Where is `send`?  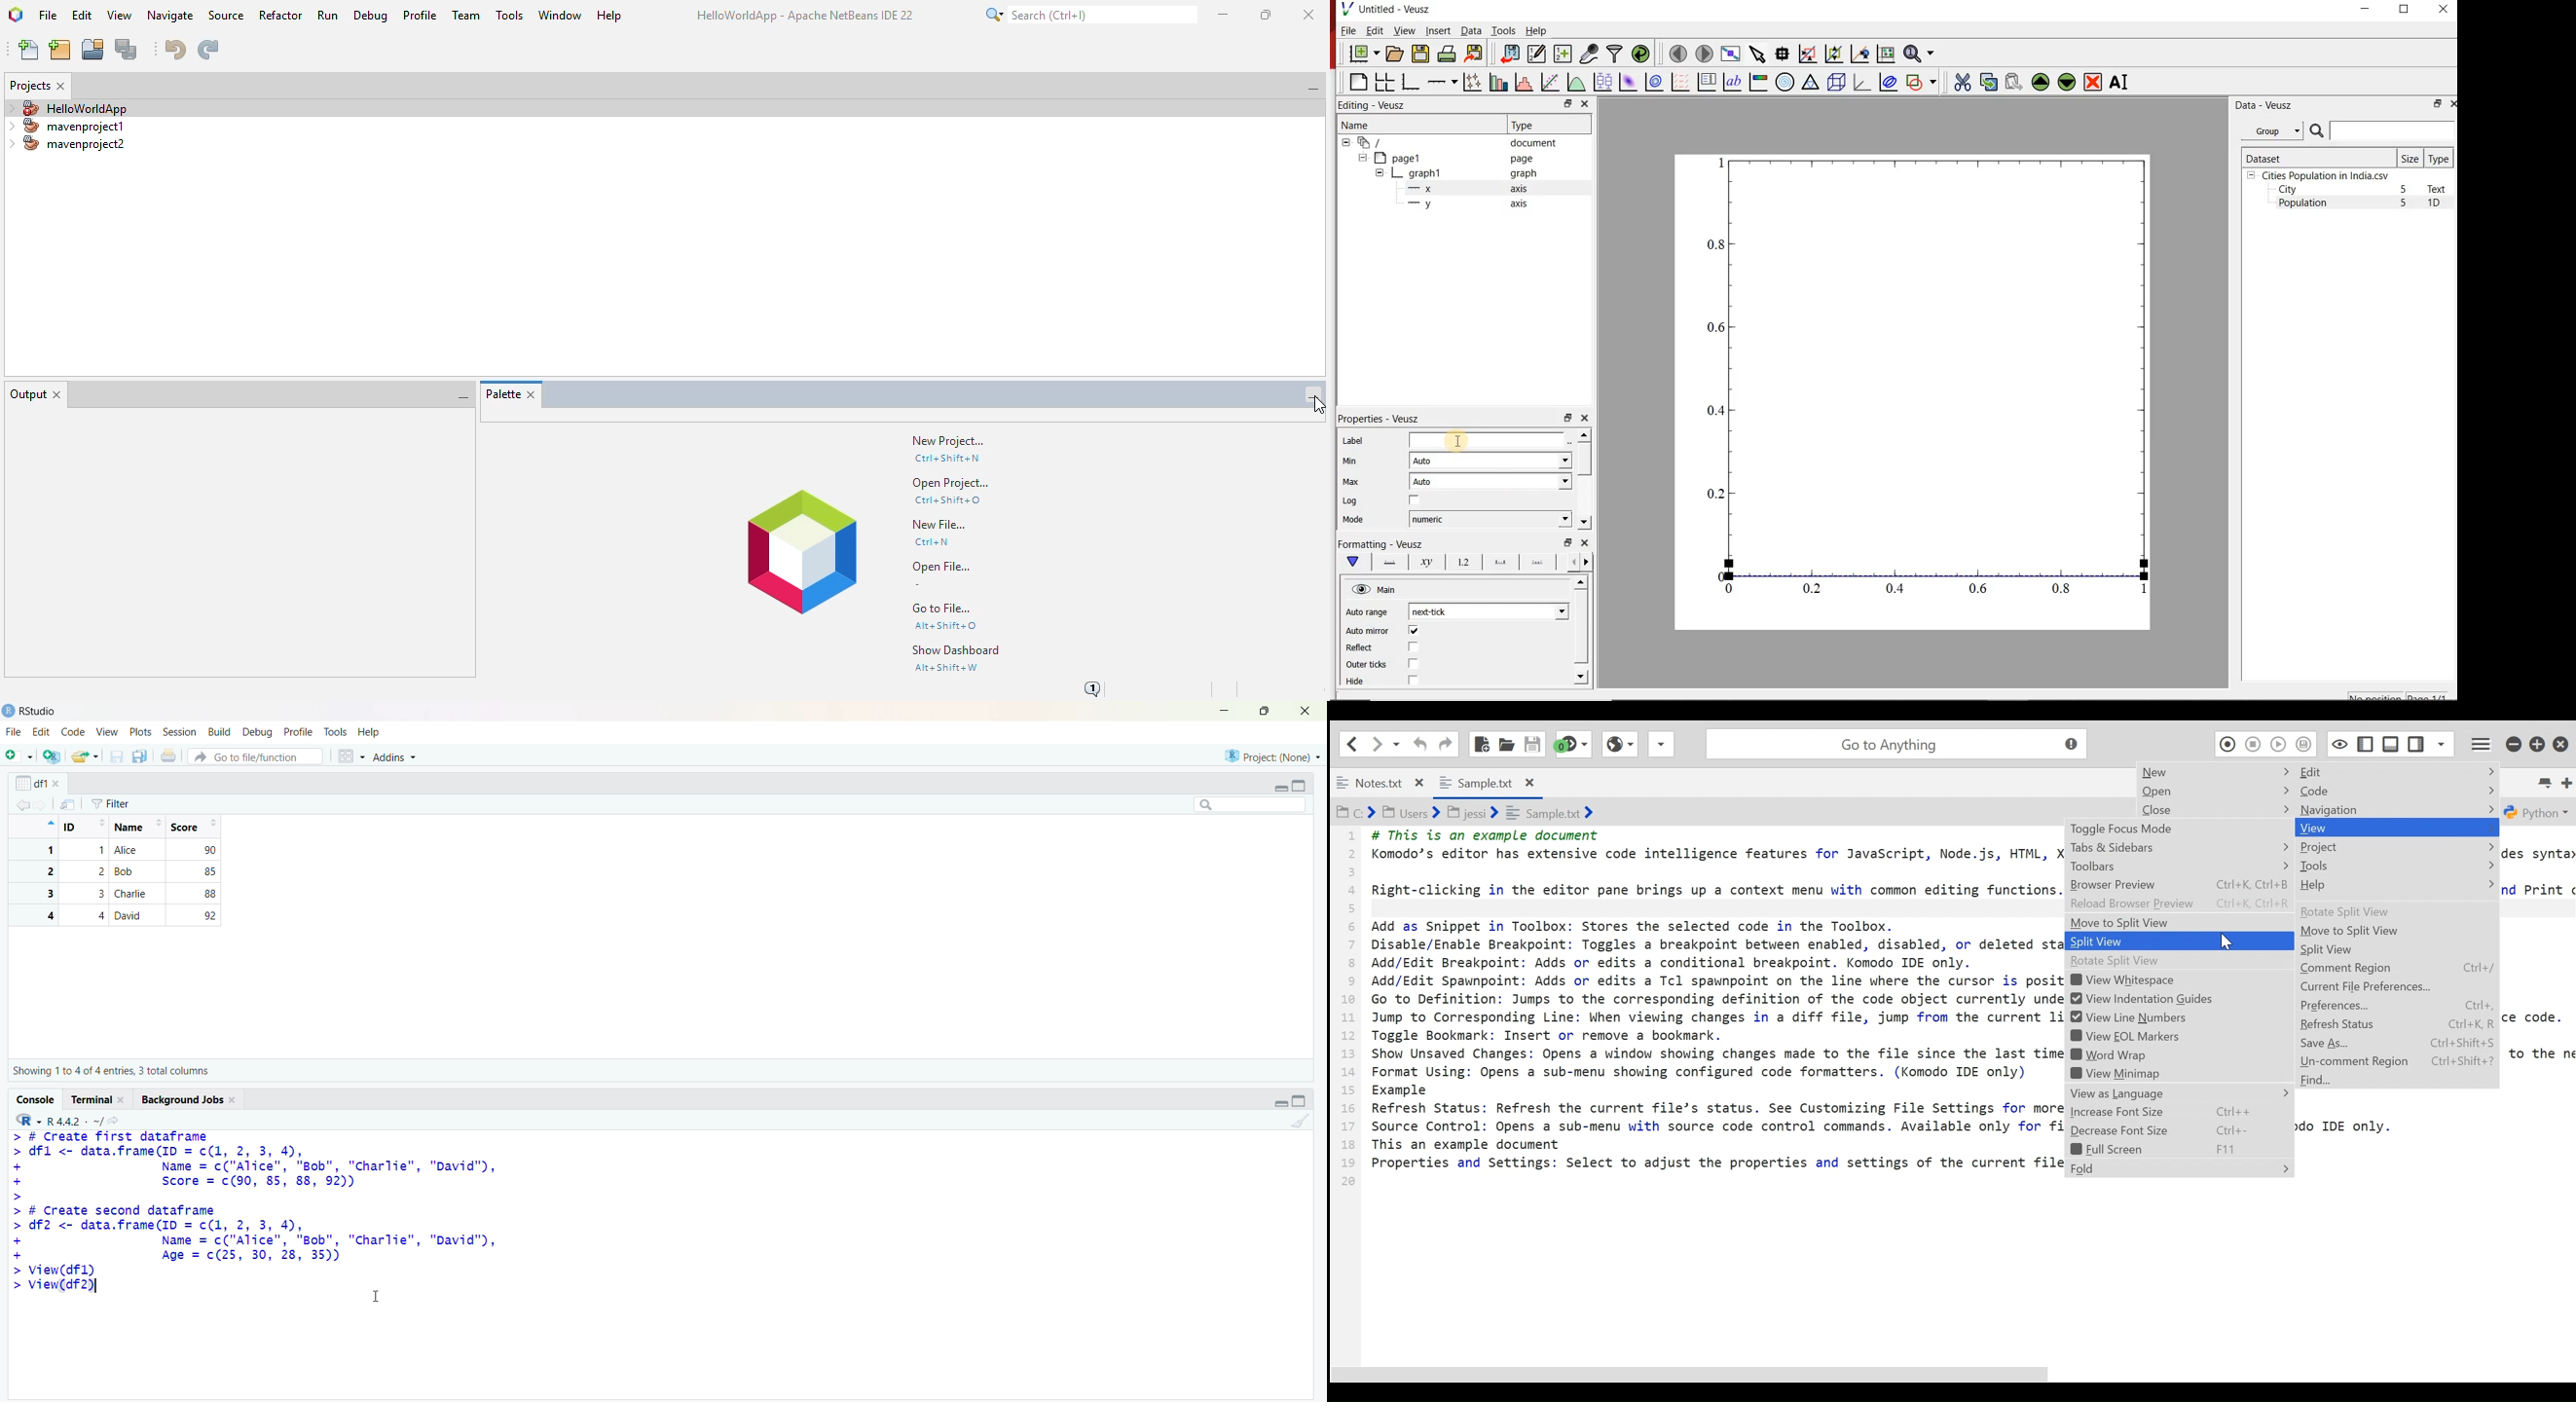 send is located at coordinates (68, 804).